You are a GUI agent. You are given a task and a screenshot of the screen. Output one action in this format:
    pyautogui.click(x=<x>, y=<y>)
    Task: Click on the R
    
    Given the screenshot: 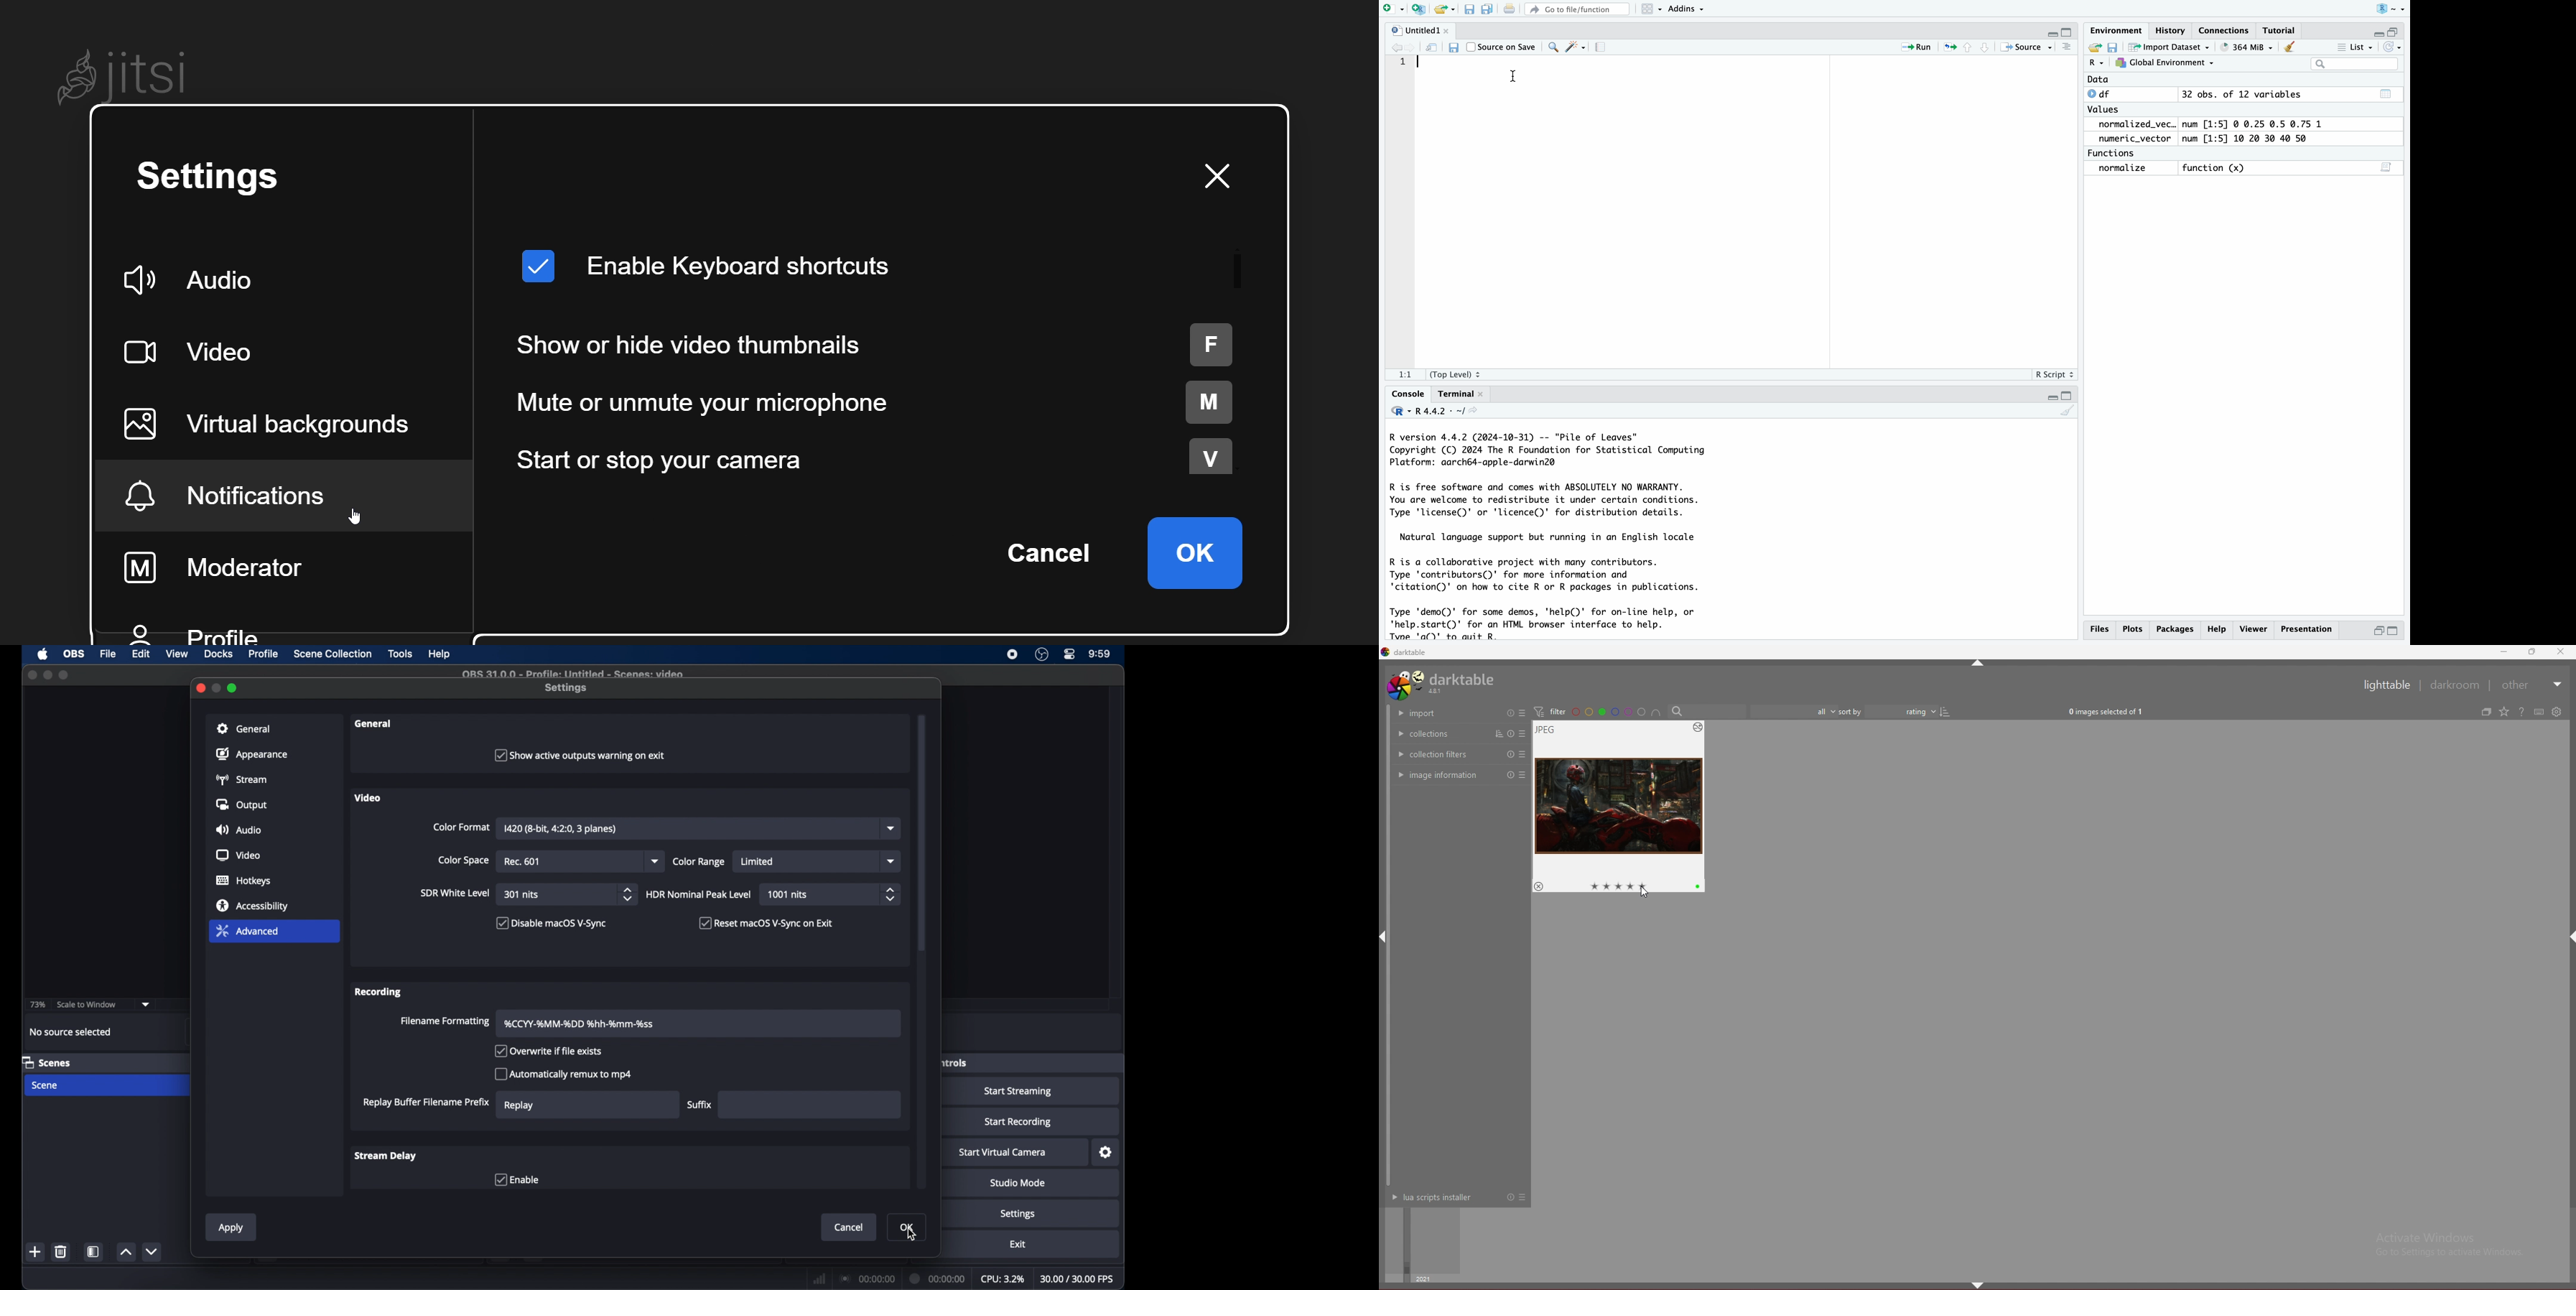 What is the action you would take?
    pyautogui.click(x=2096, y=63)
    